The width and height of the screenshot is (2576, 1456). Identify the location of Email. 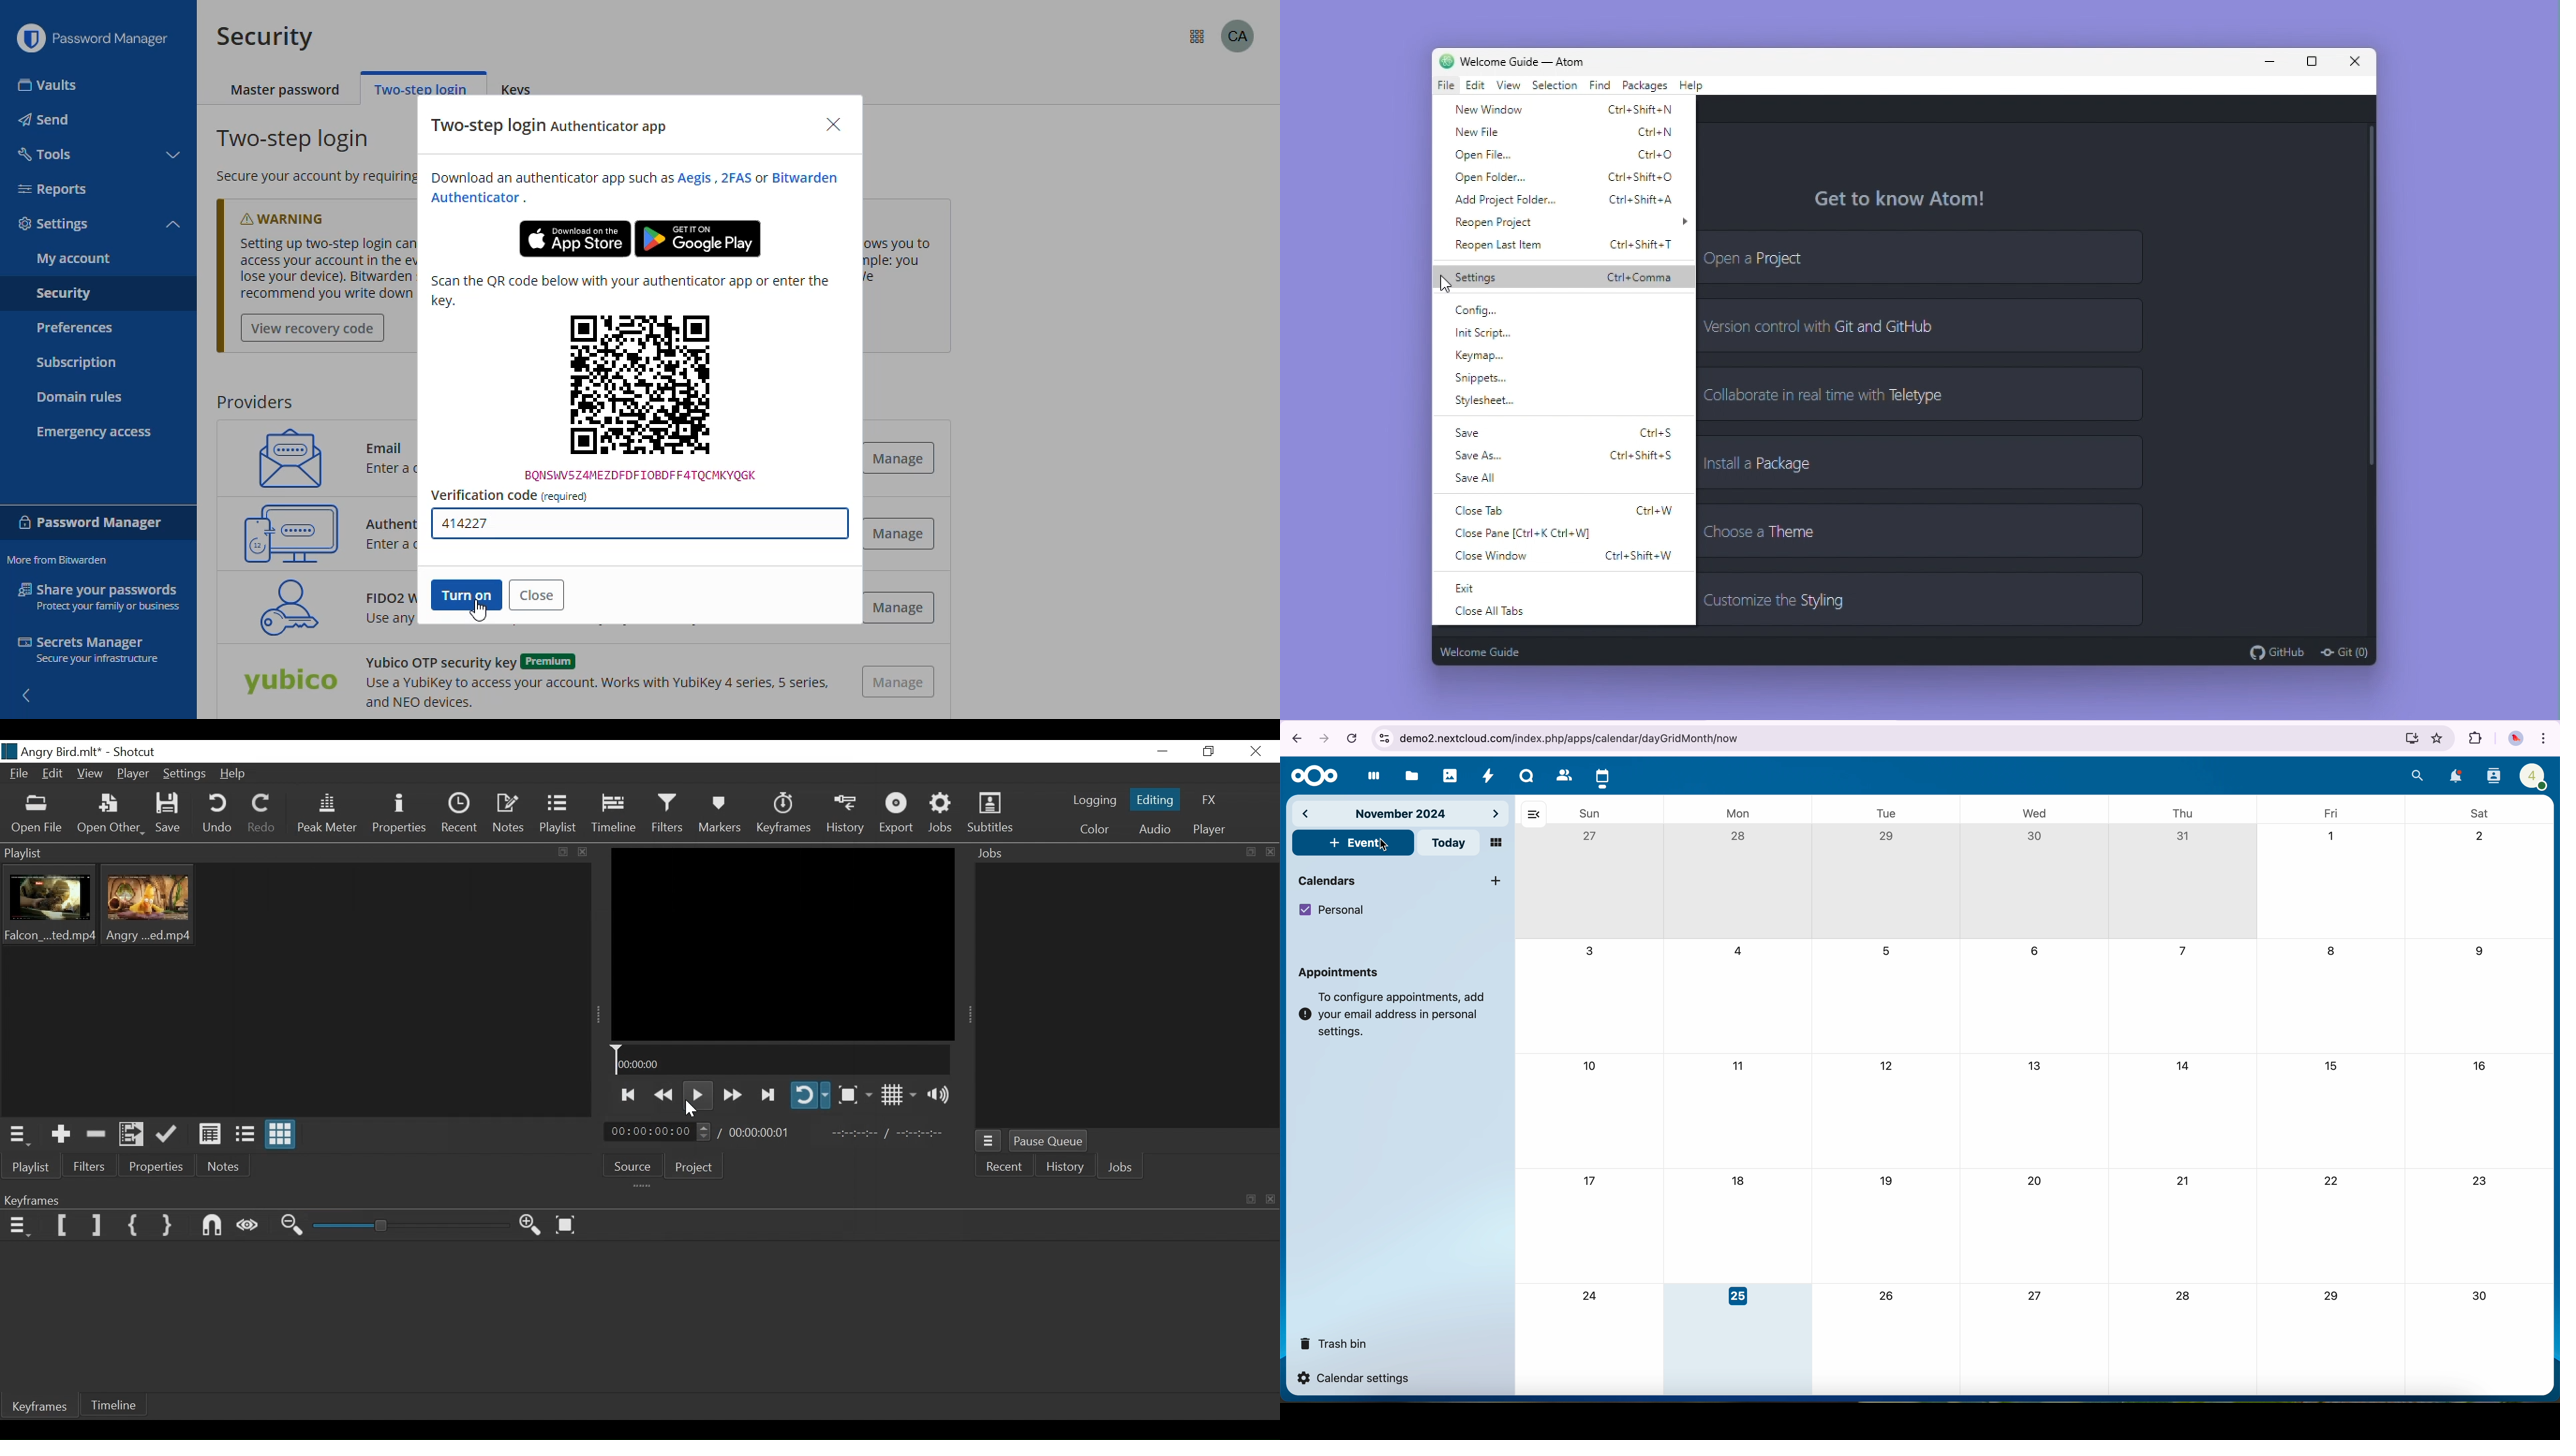
(391, 444).